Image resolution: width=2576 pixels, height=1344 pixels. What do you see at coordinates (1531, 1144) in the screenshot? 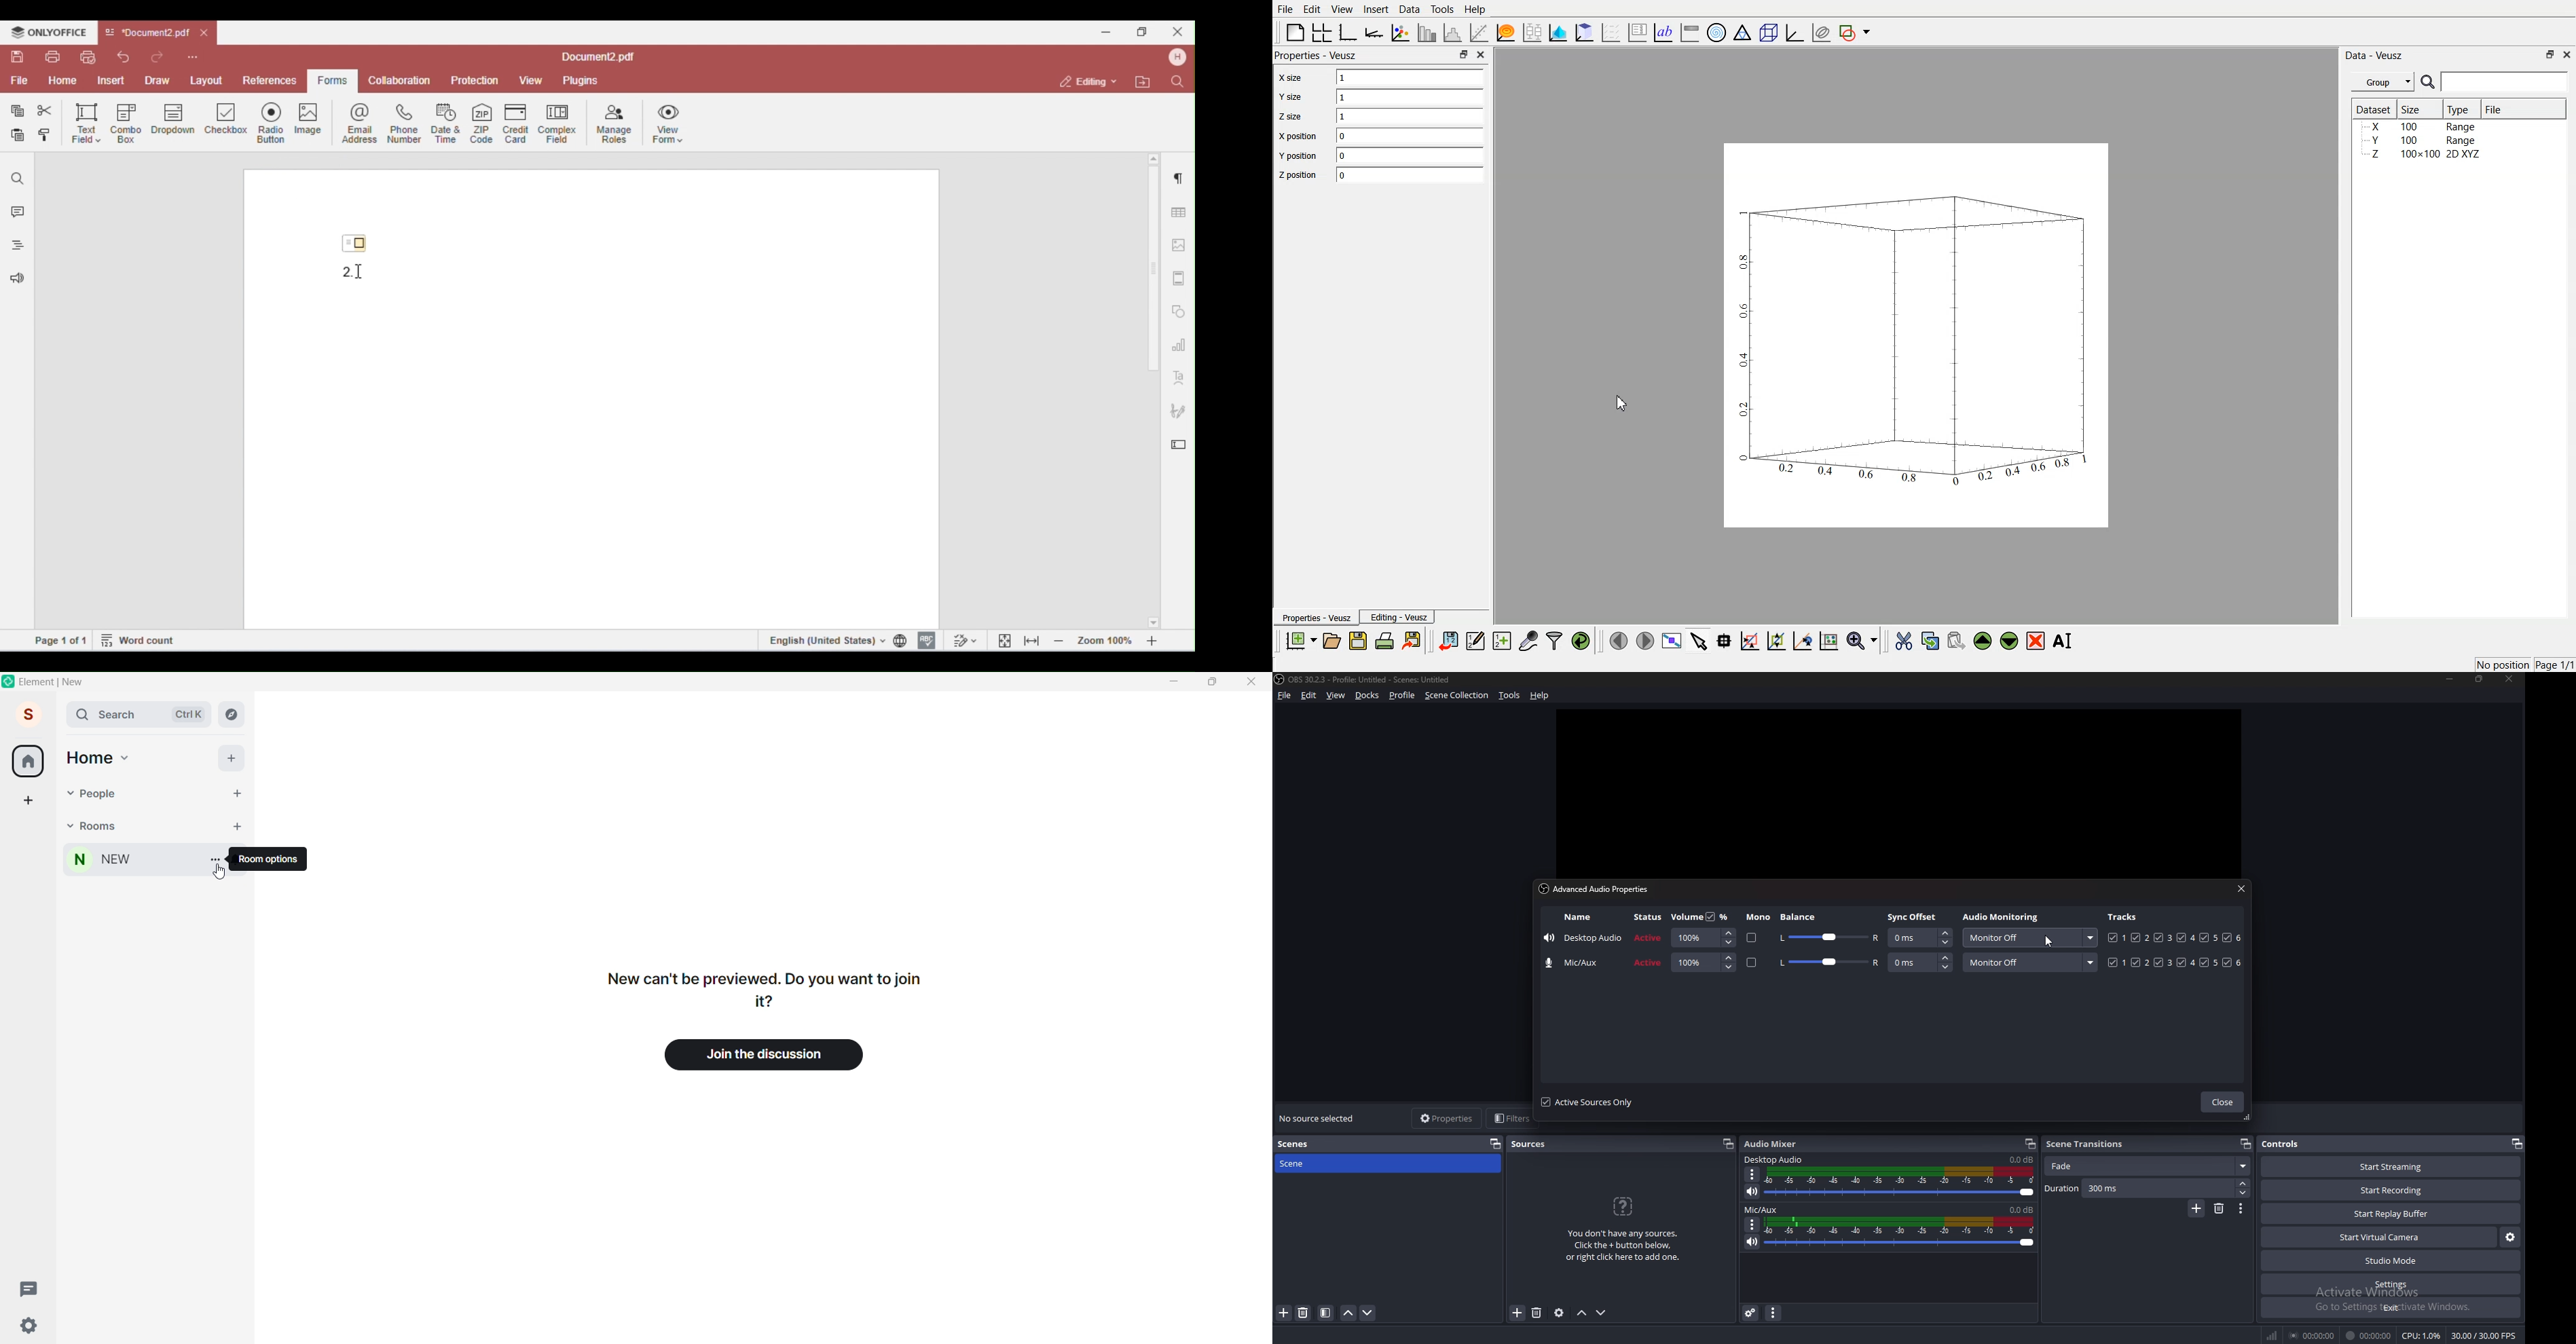
I see `sources` at bounding box center [1531, 1144].